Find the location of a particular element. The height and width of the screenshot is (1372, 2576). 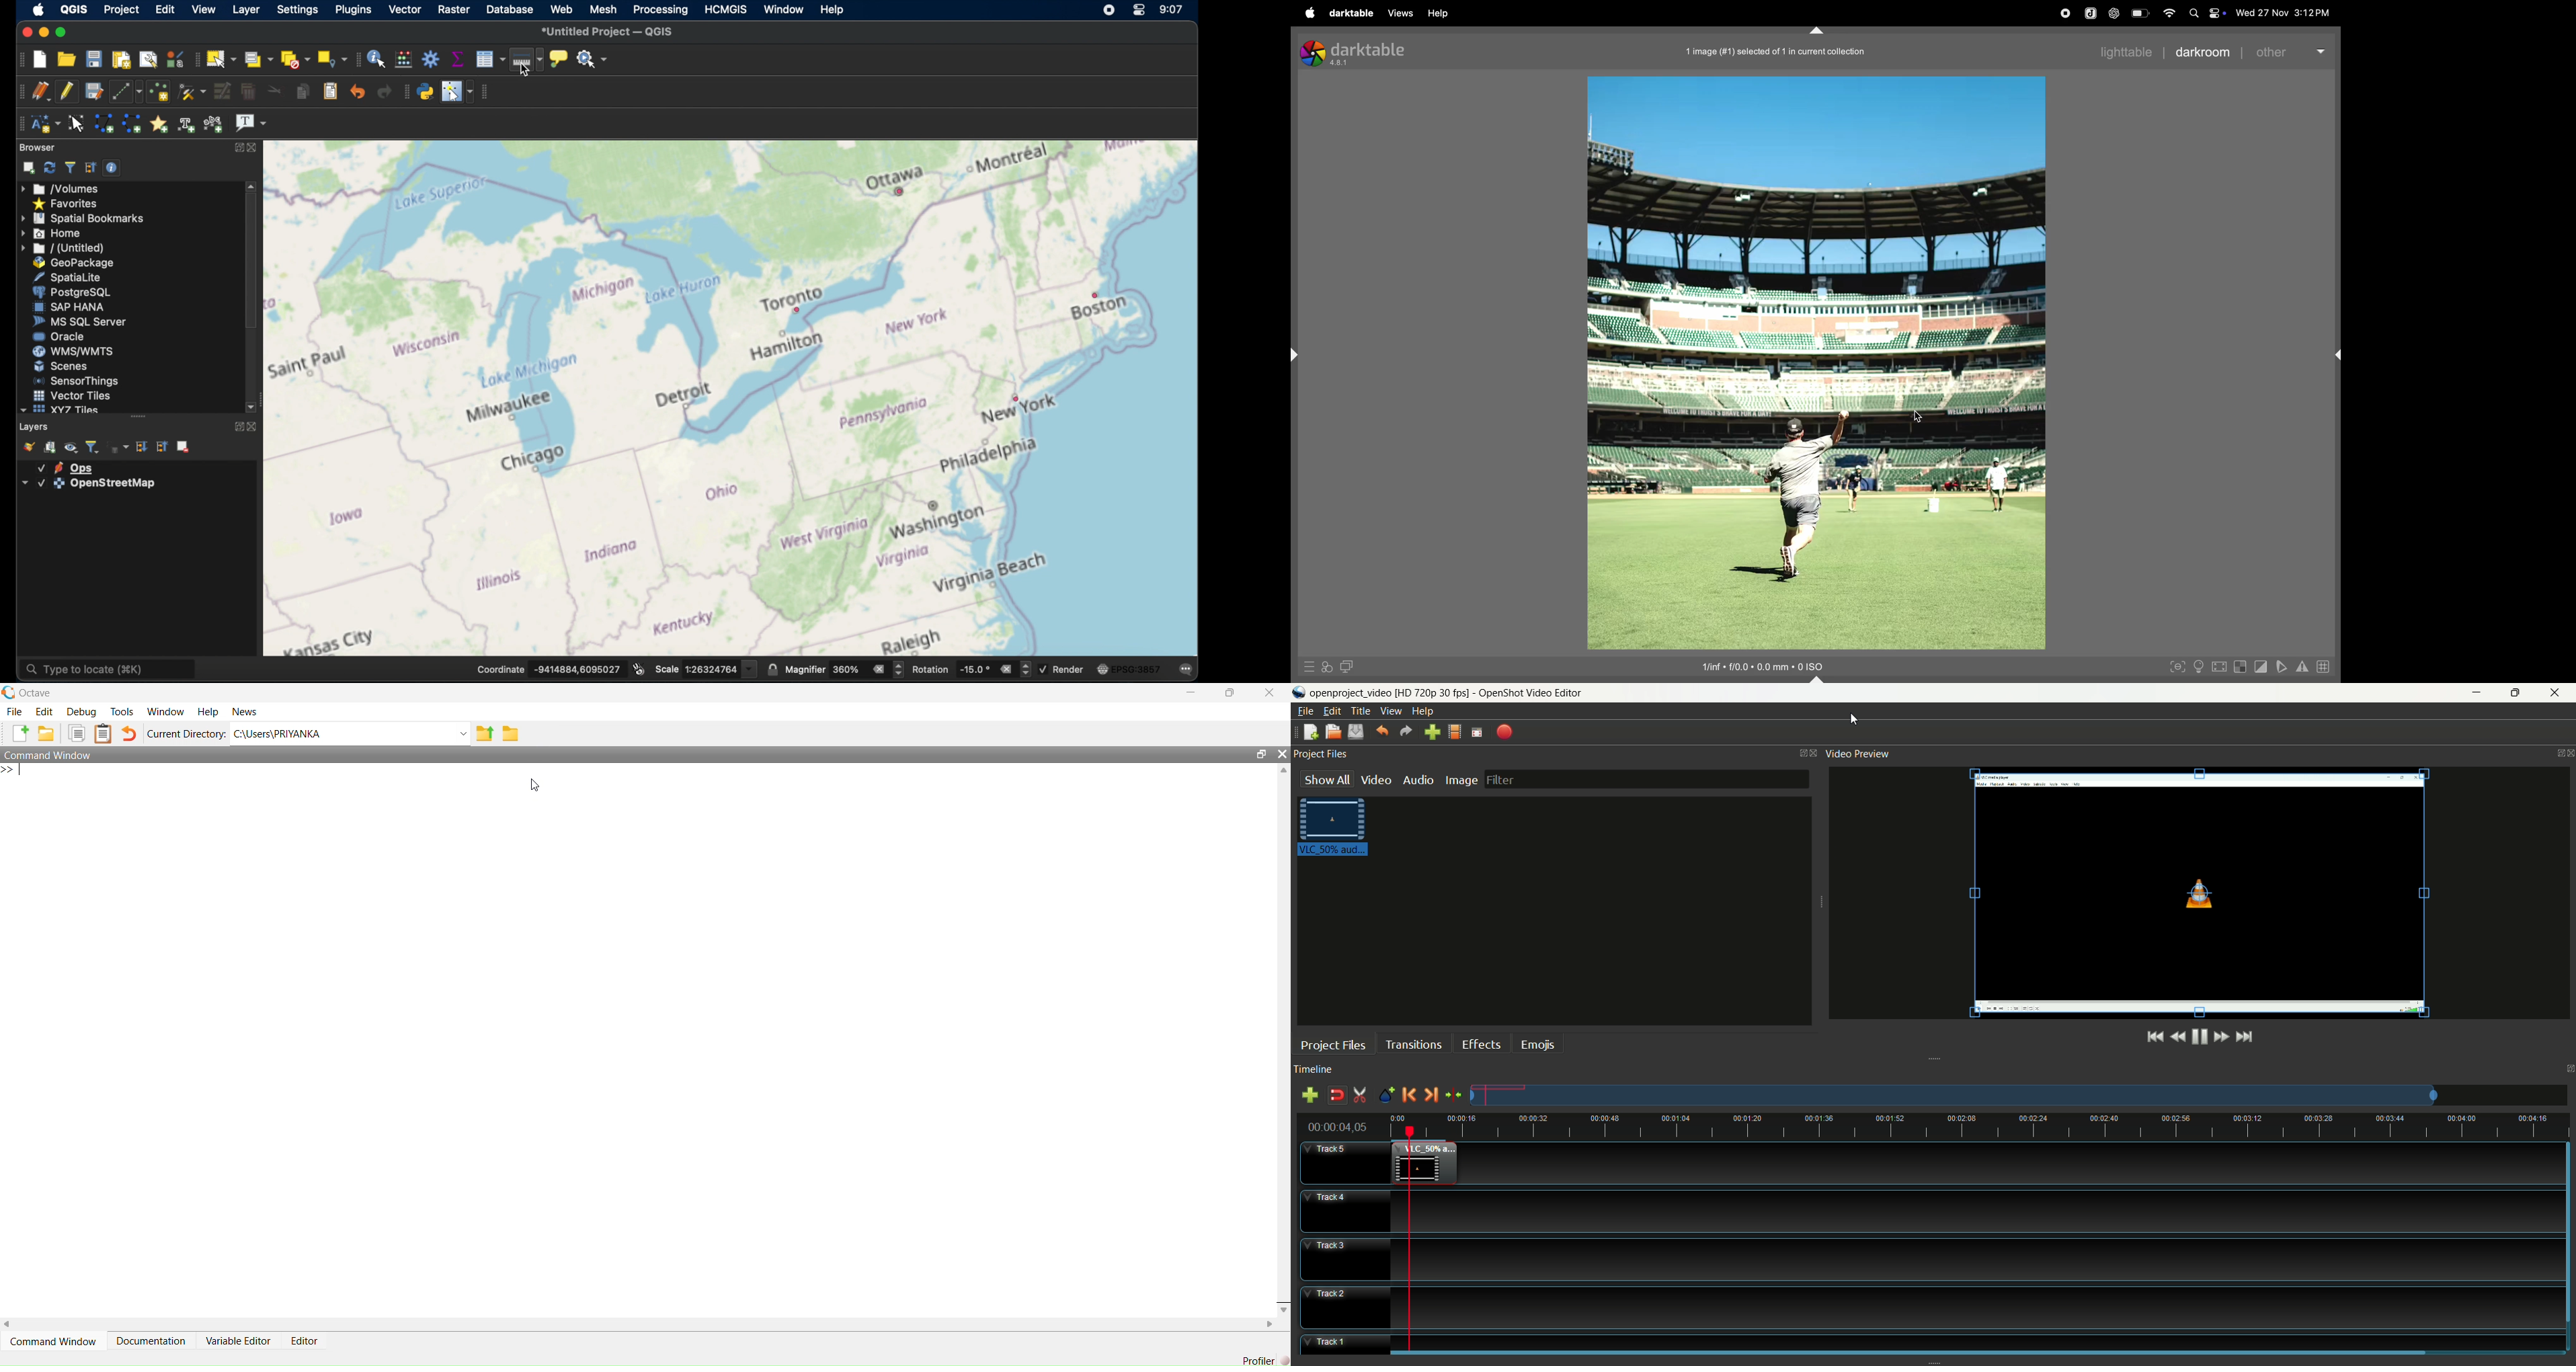

edit is located at coordinates (164, 9).